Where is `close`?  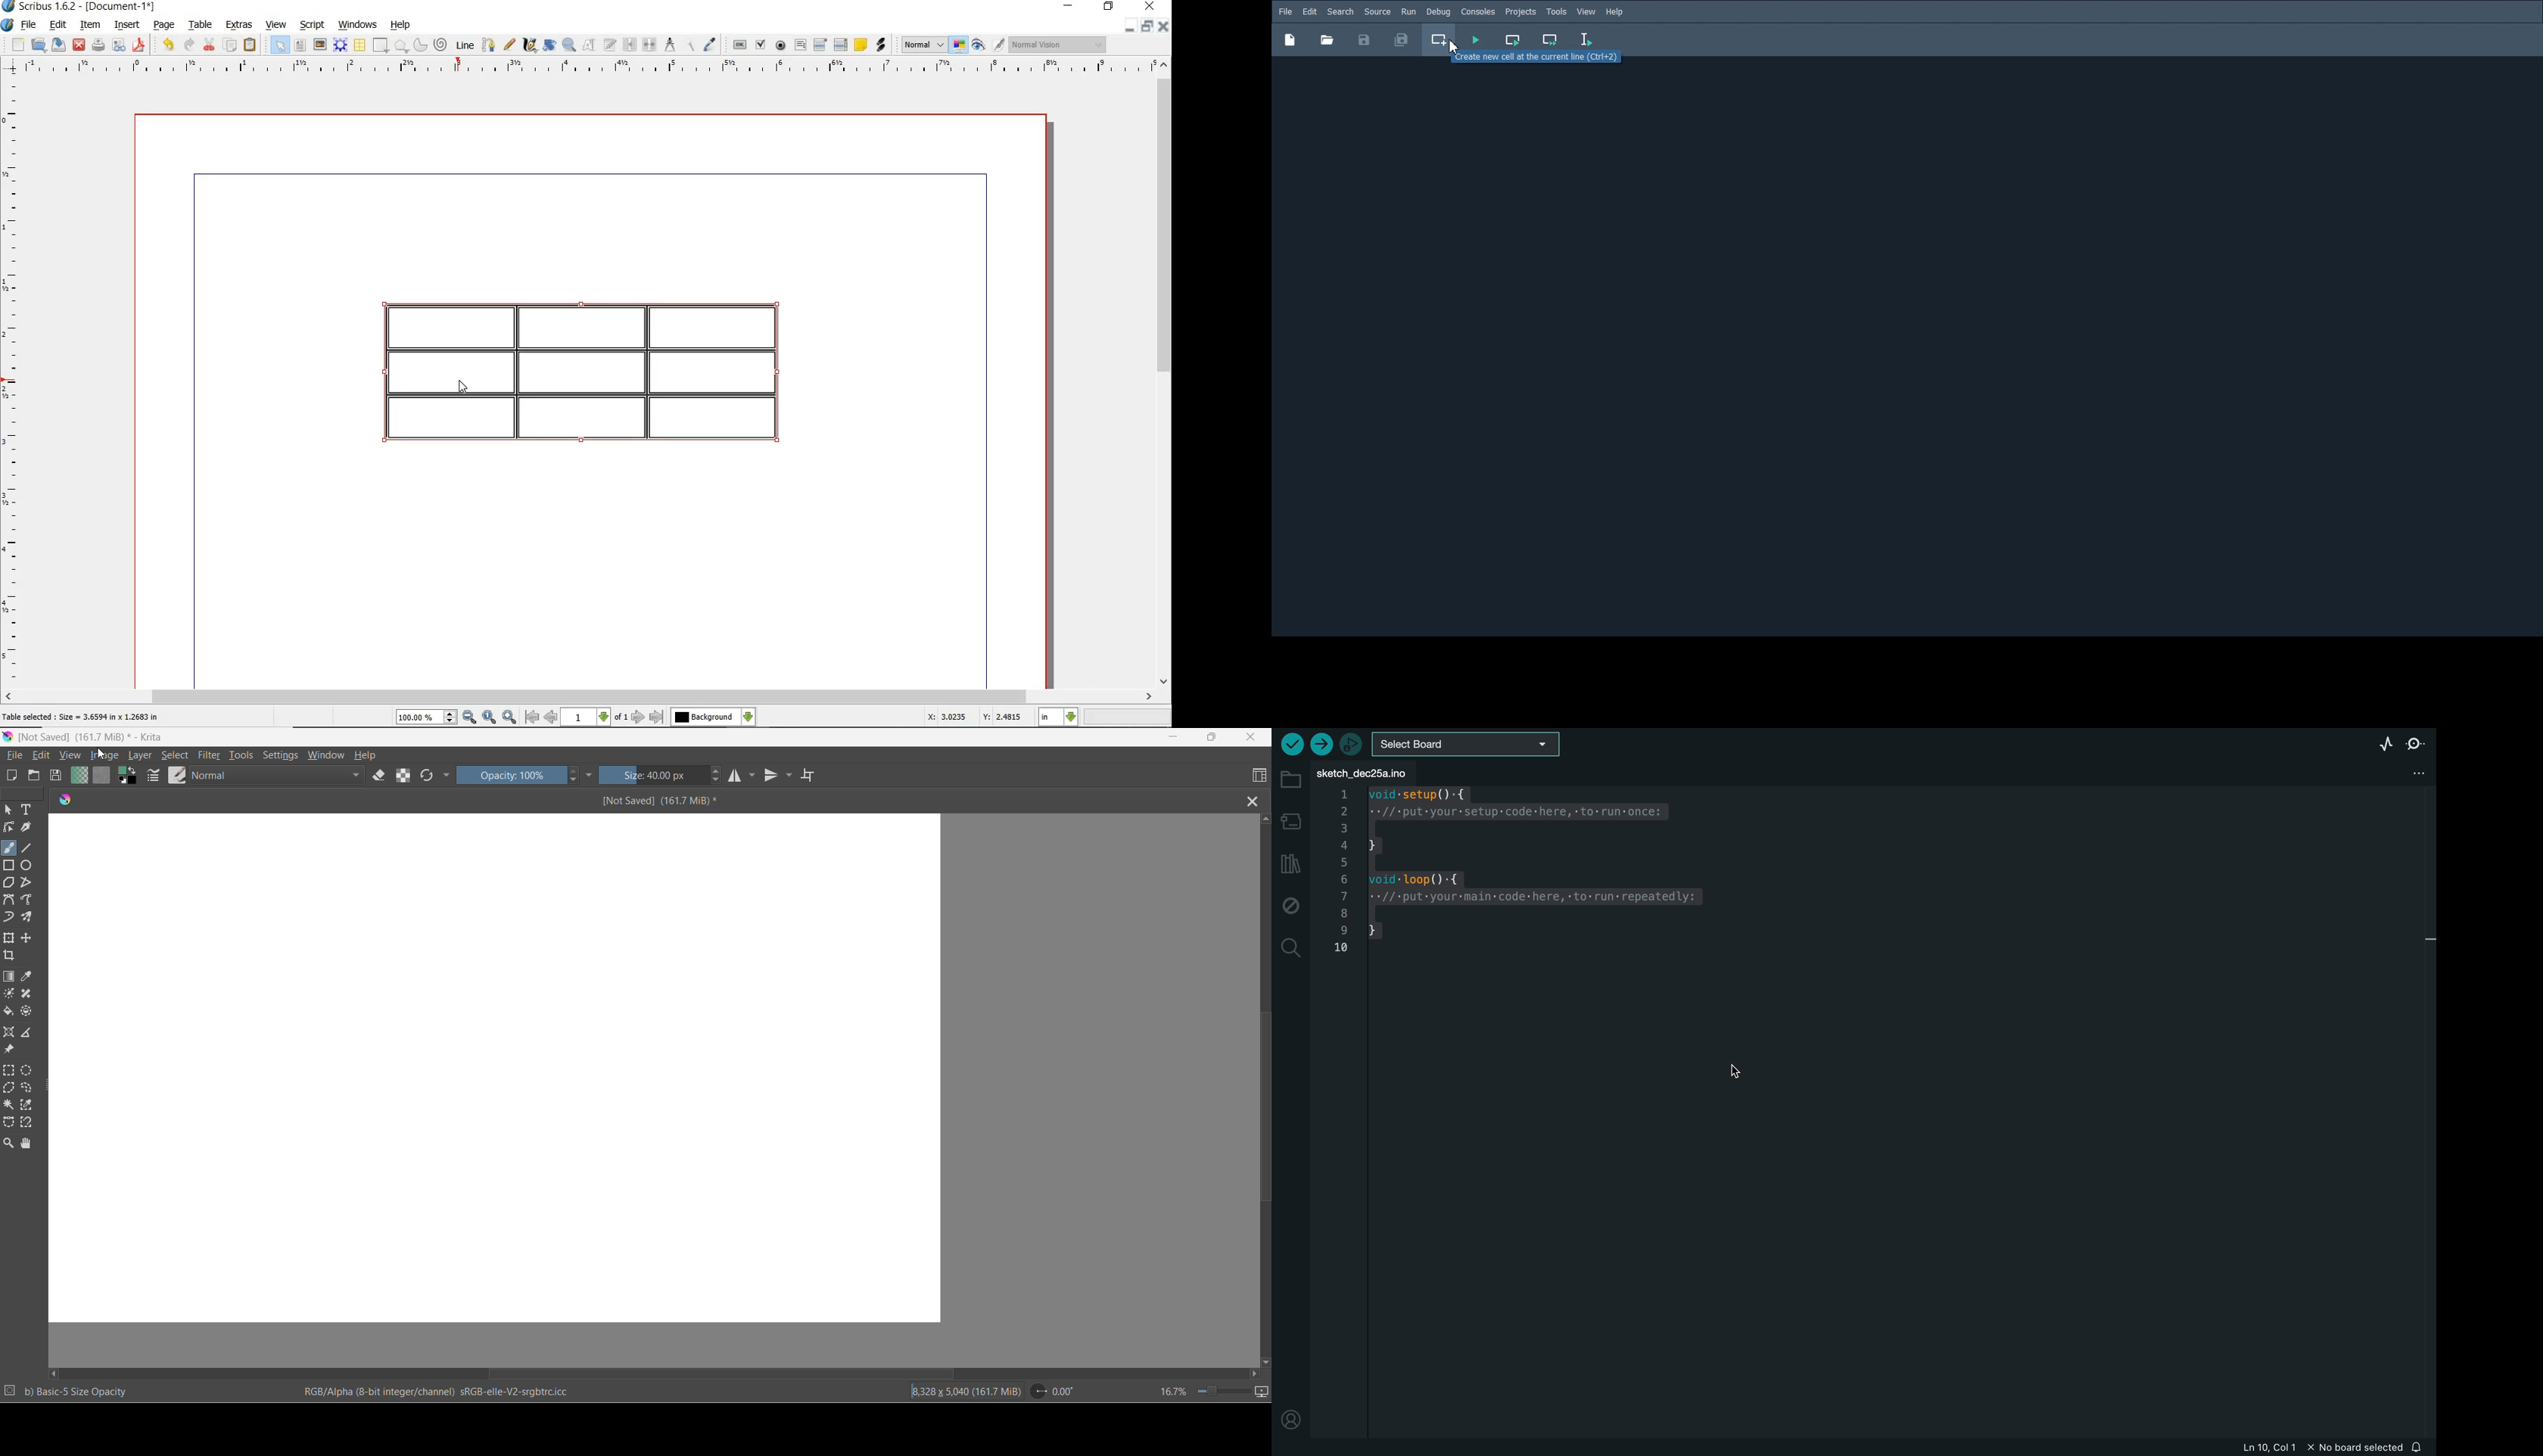
close is located at coordinates (1251, 738).